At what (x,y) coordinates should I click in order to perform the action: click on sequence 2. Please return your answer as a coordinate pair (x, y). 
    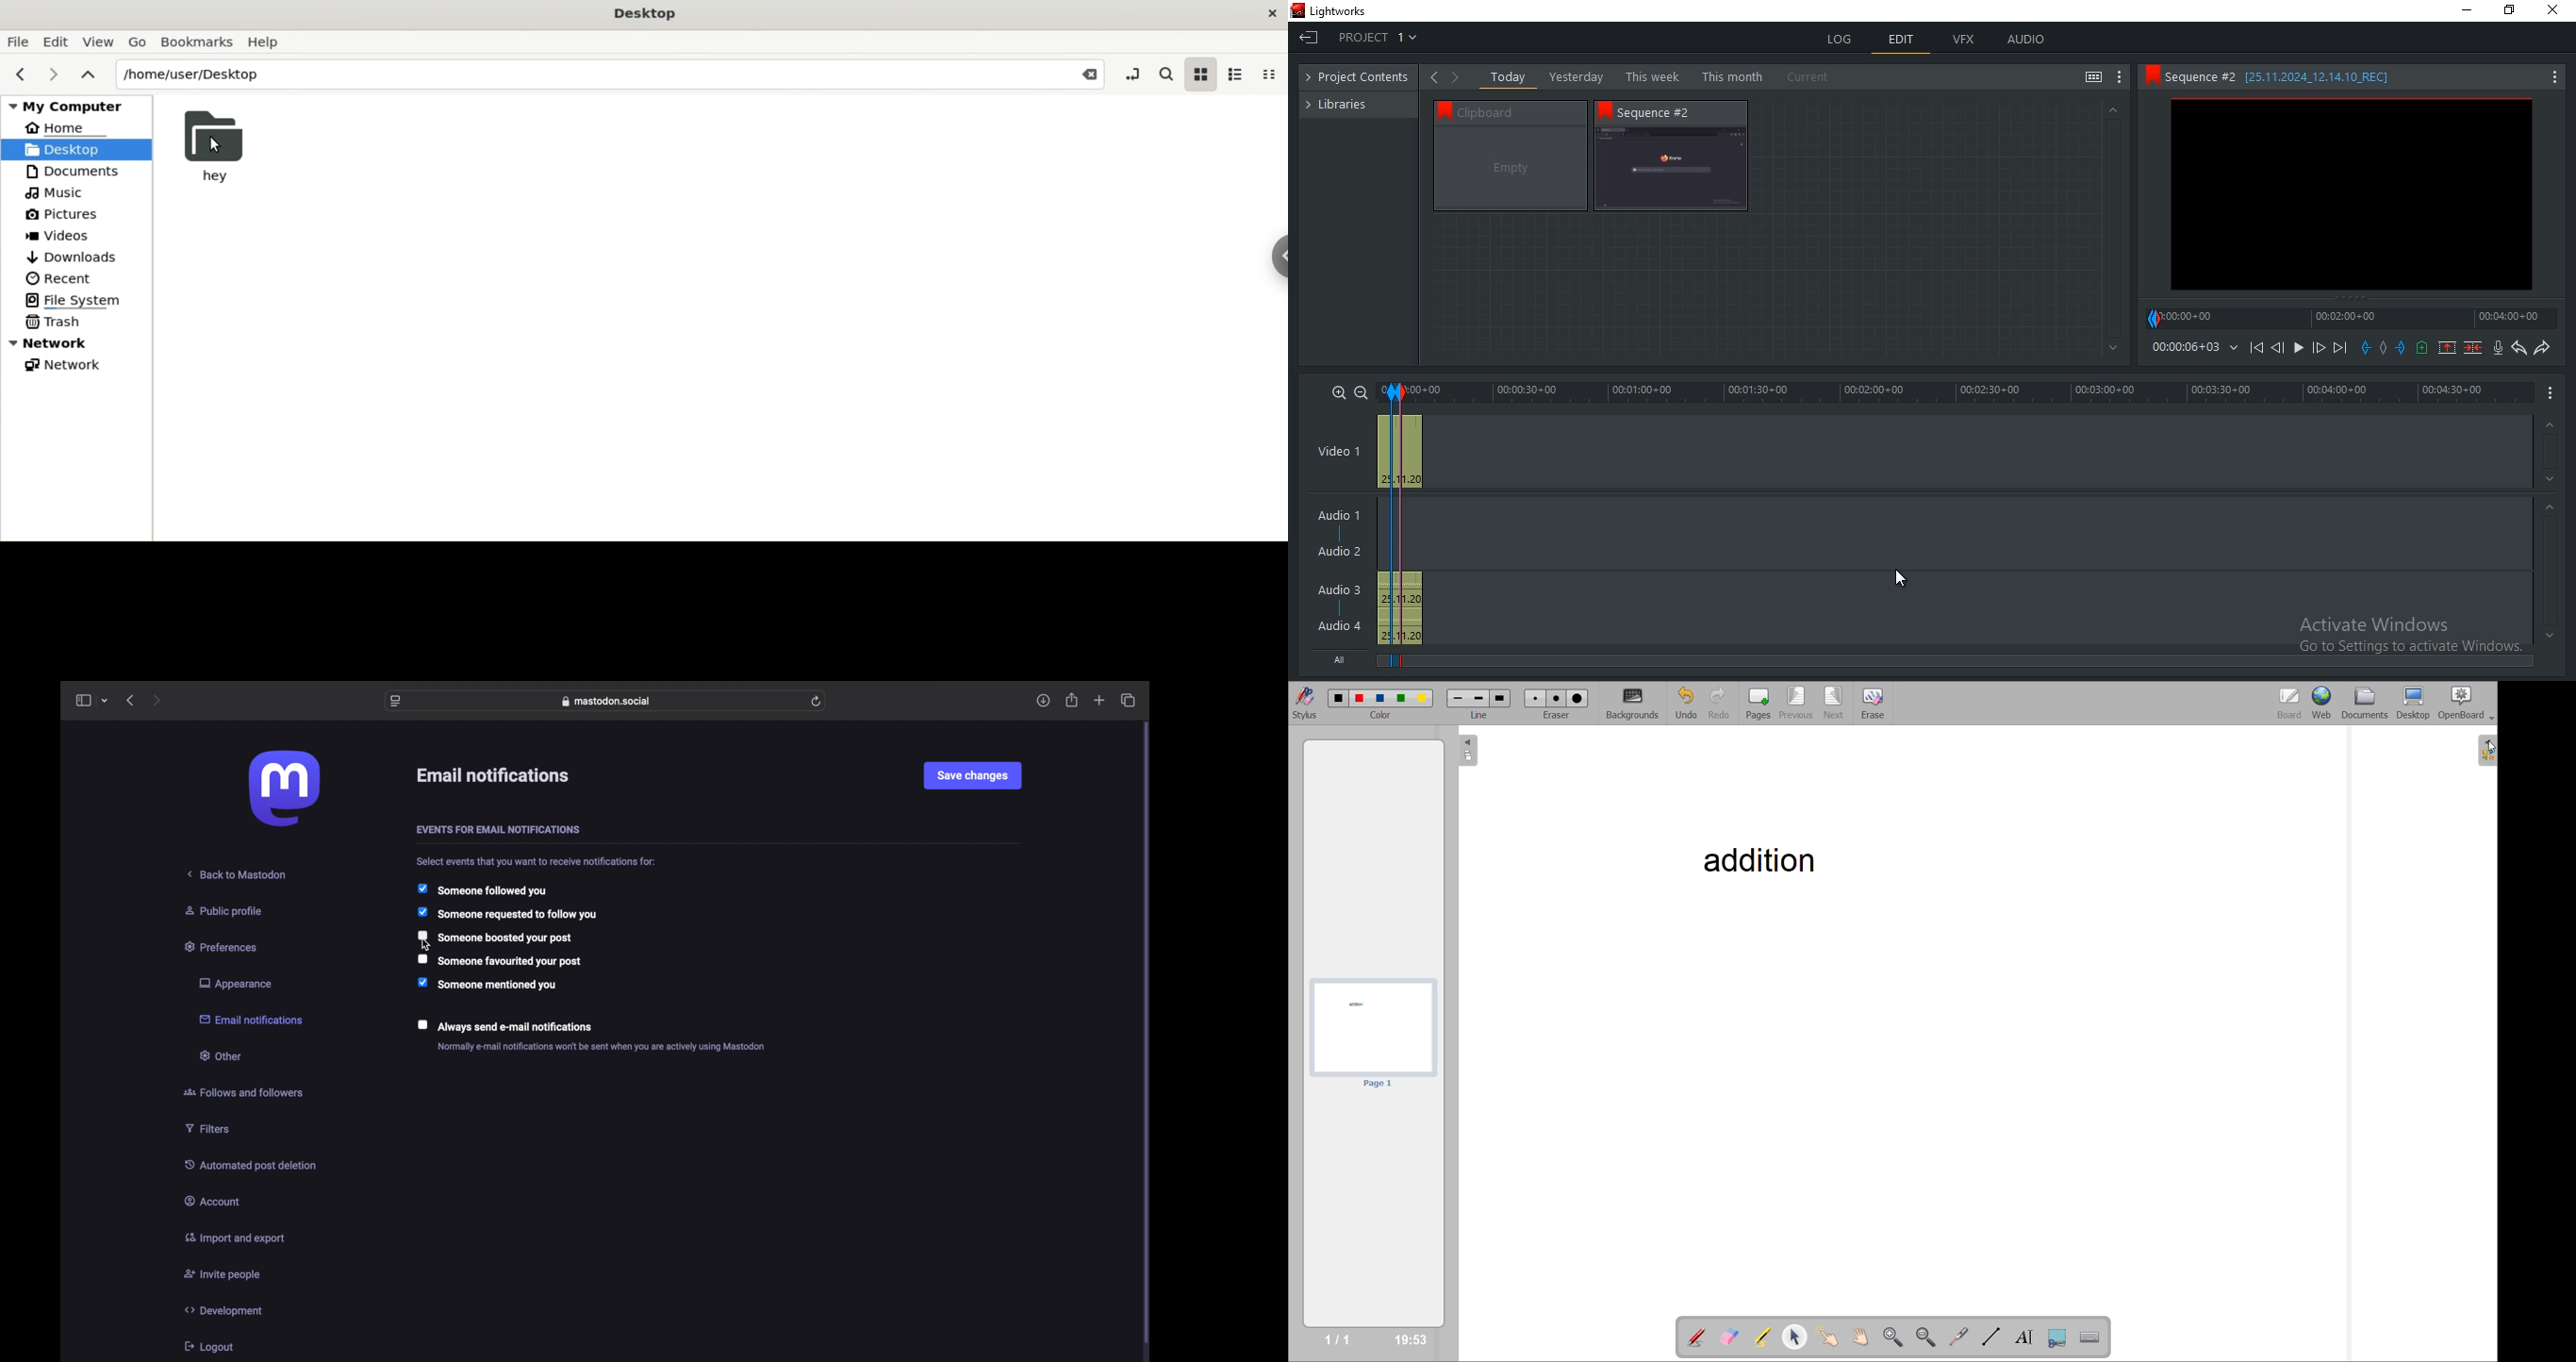
    Looking at the image, I should click on (1671, 170).